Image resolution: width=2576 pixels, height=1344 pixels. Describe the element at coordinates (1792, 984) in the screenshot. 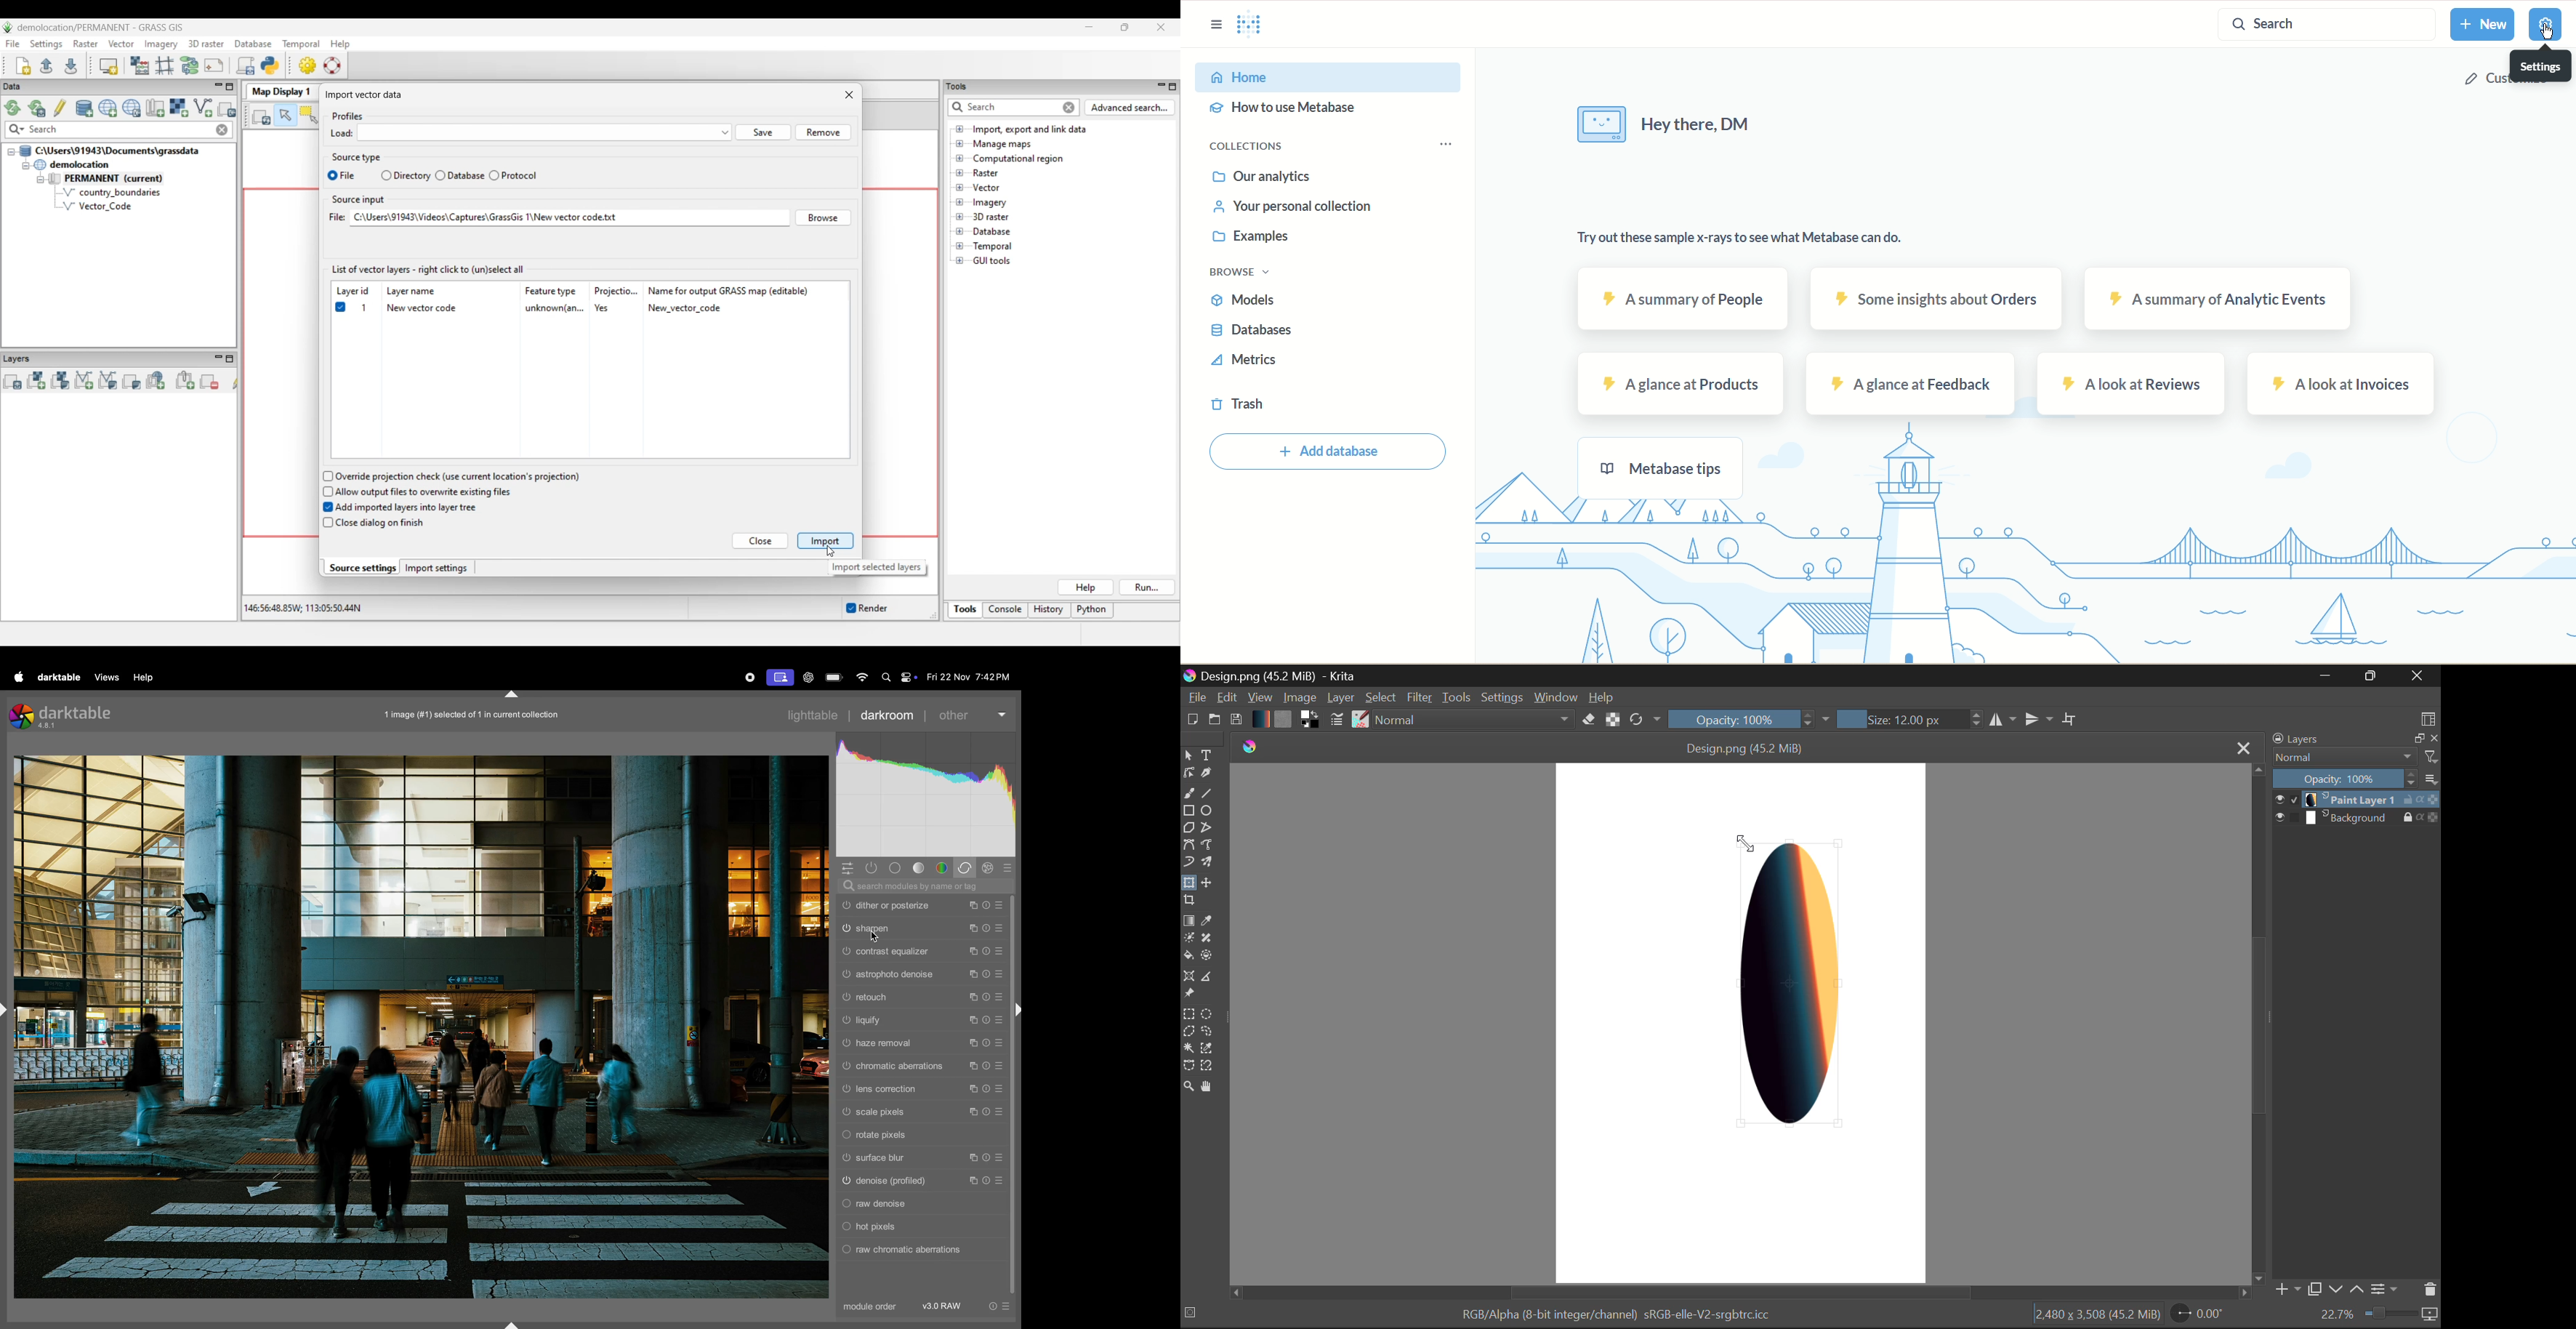

I see `Layer Skewed by Transform Action` at that location.